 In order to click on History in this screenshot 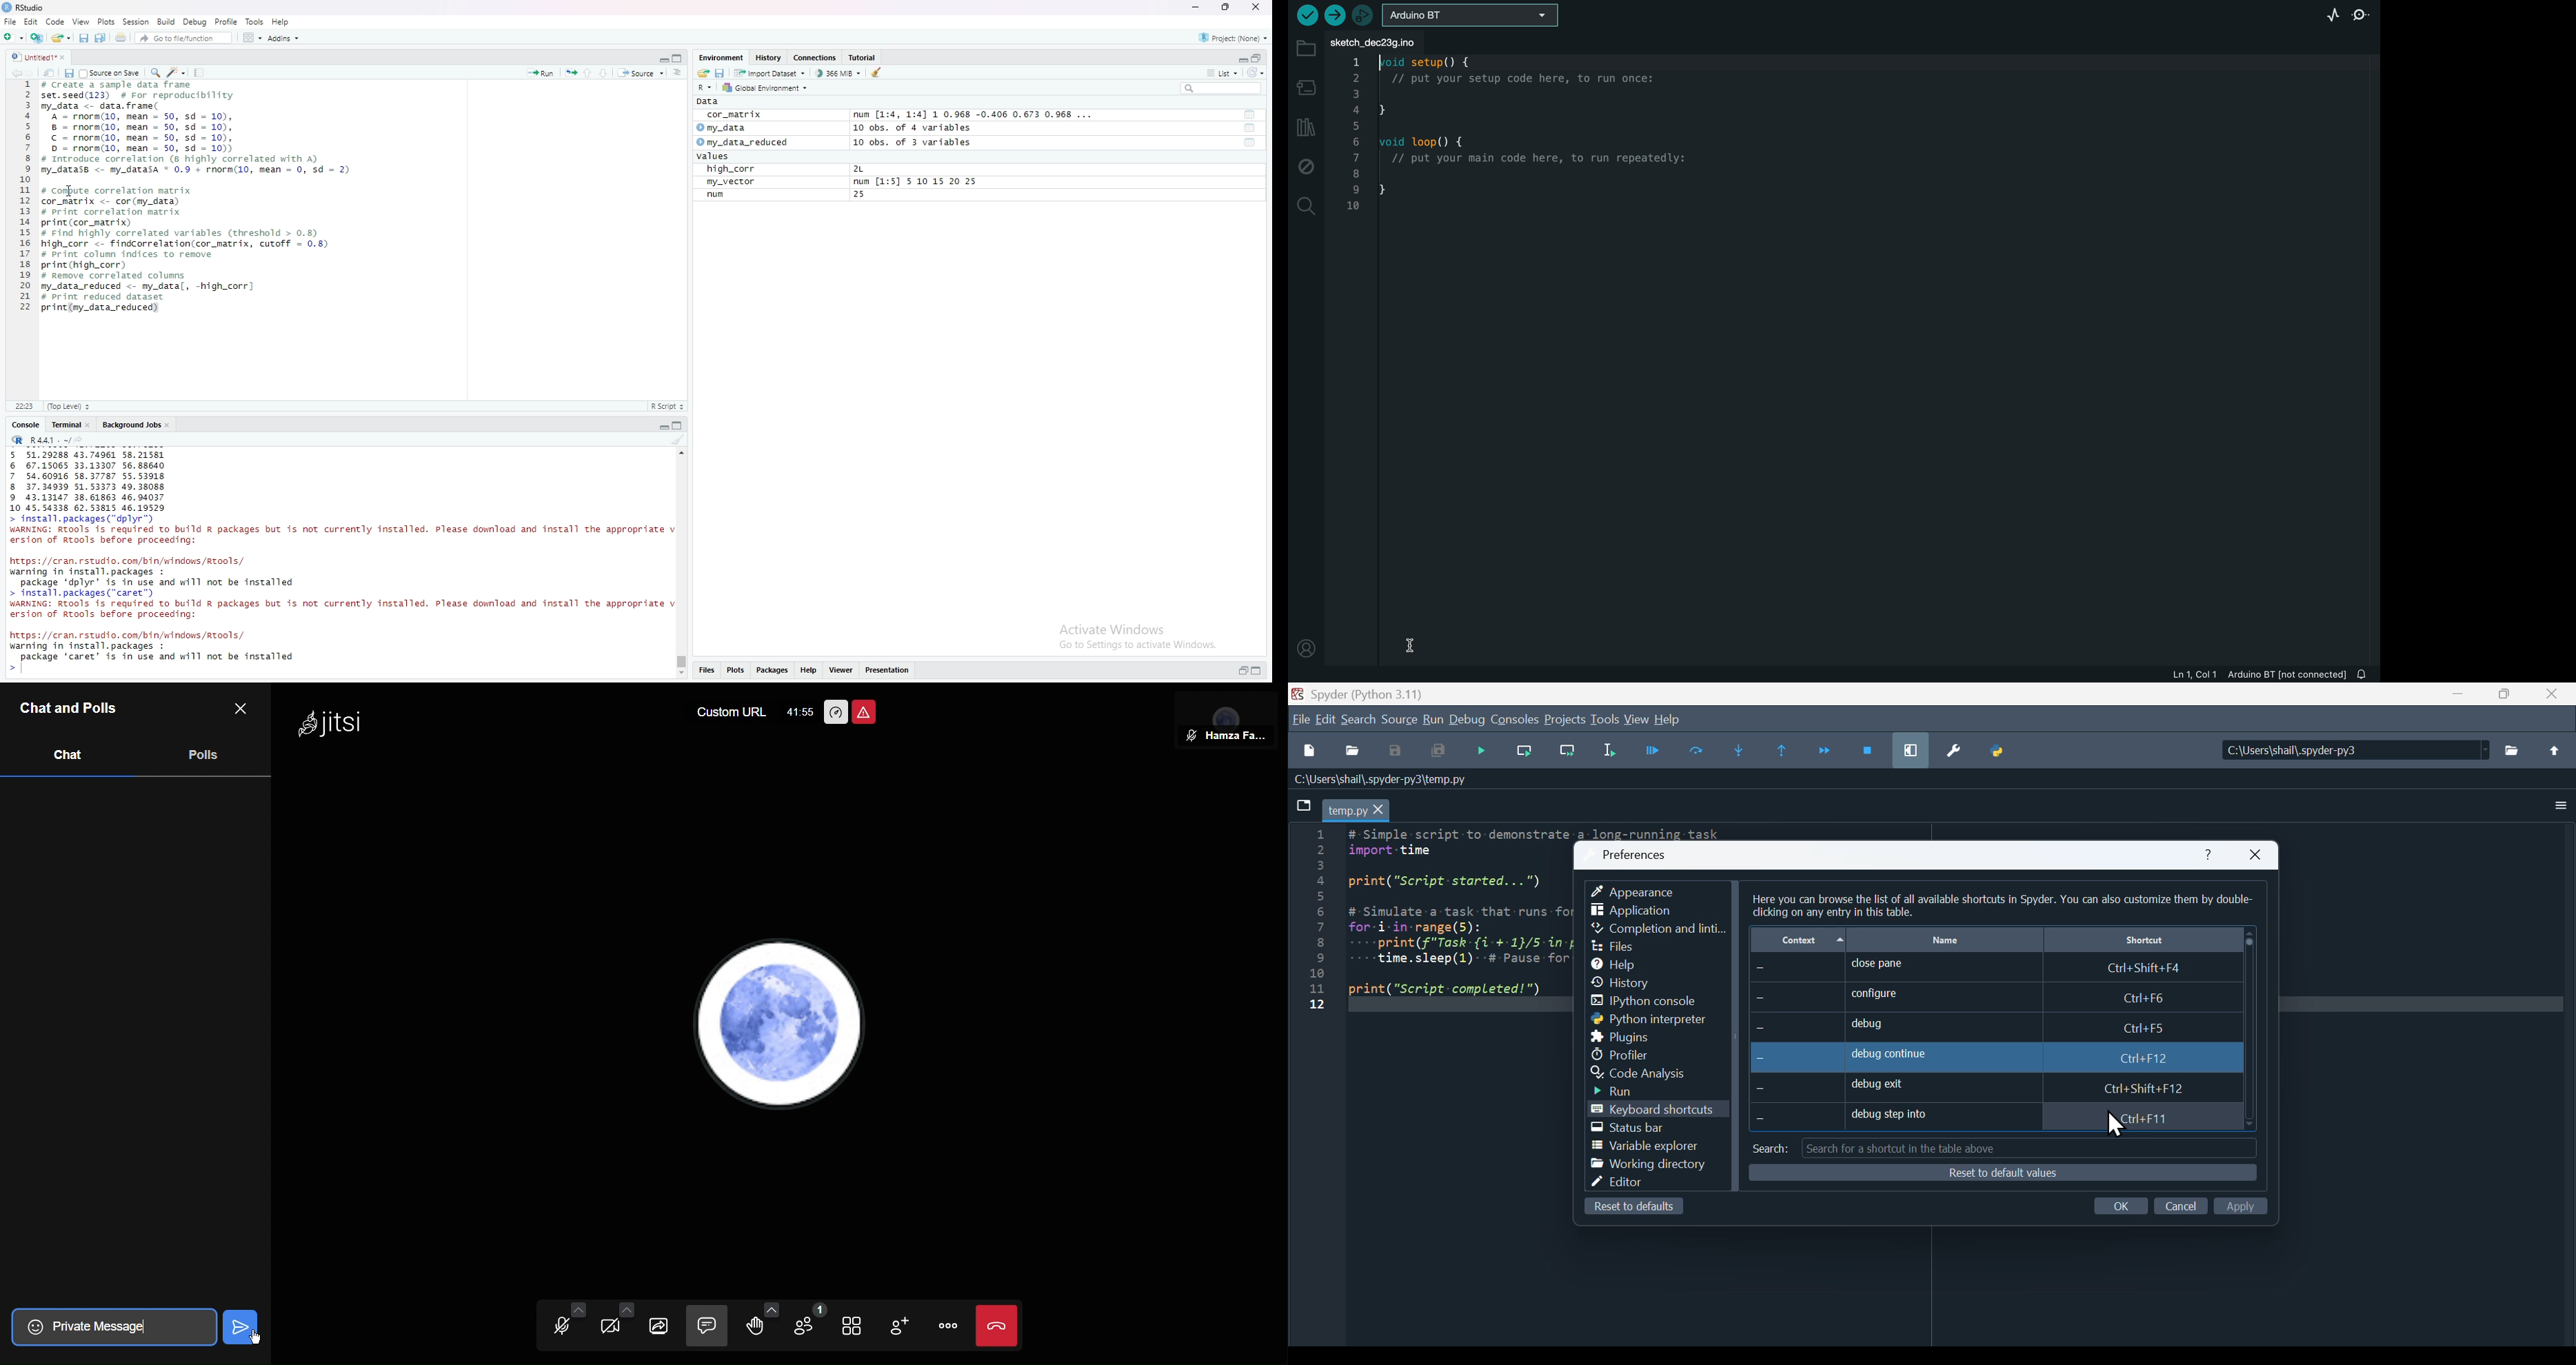, I will do `click(1632, 981)`.